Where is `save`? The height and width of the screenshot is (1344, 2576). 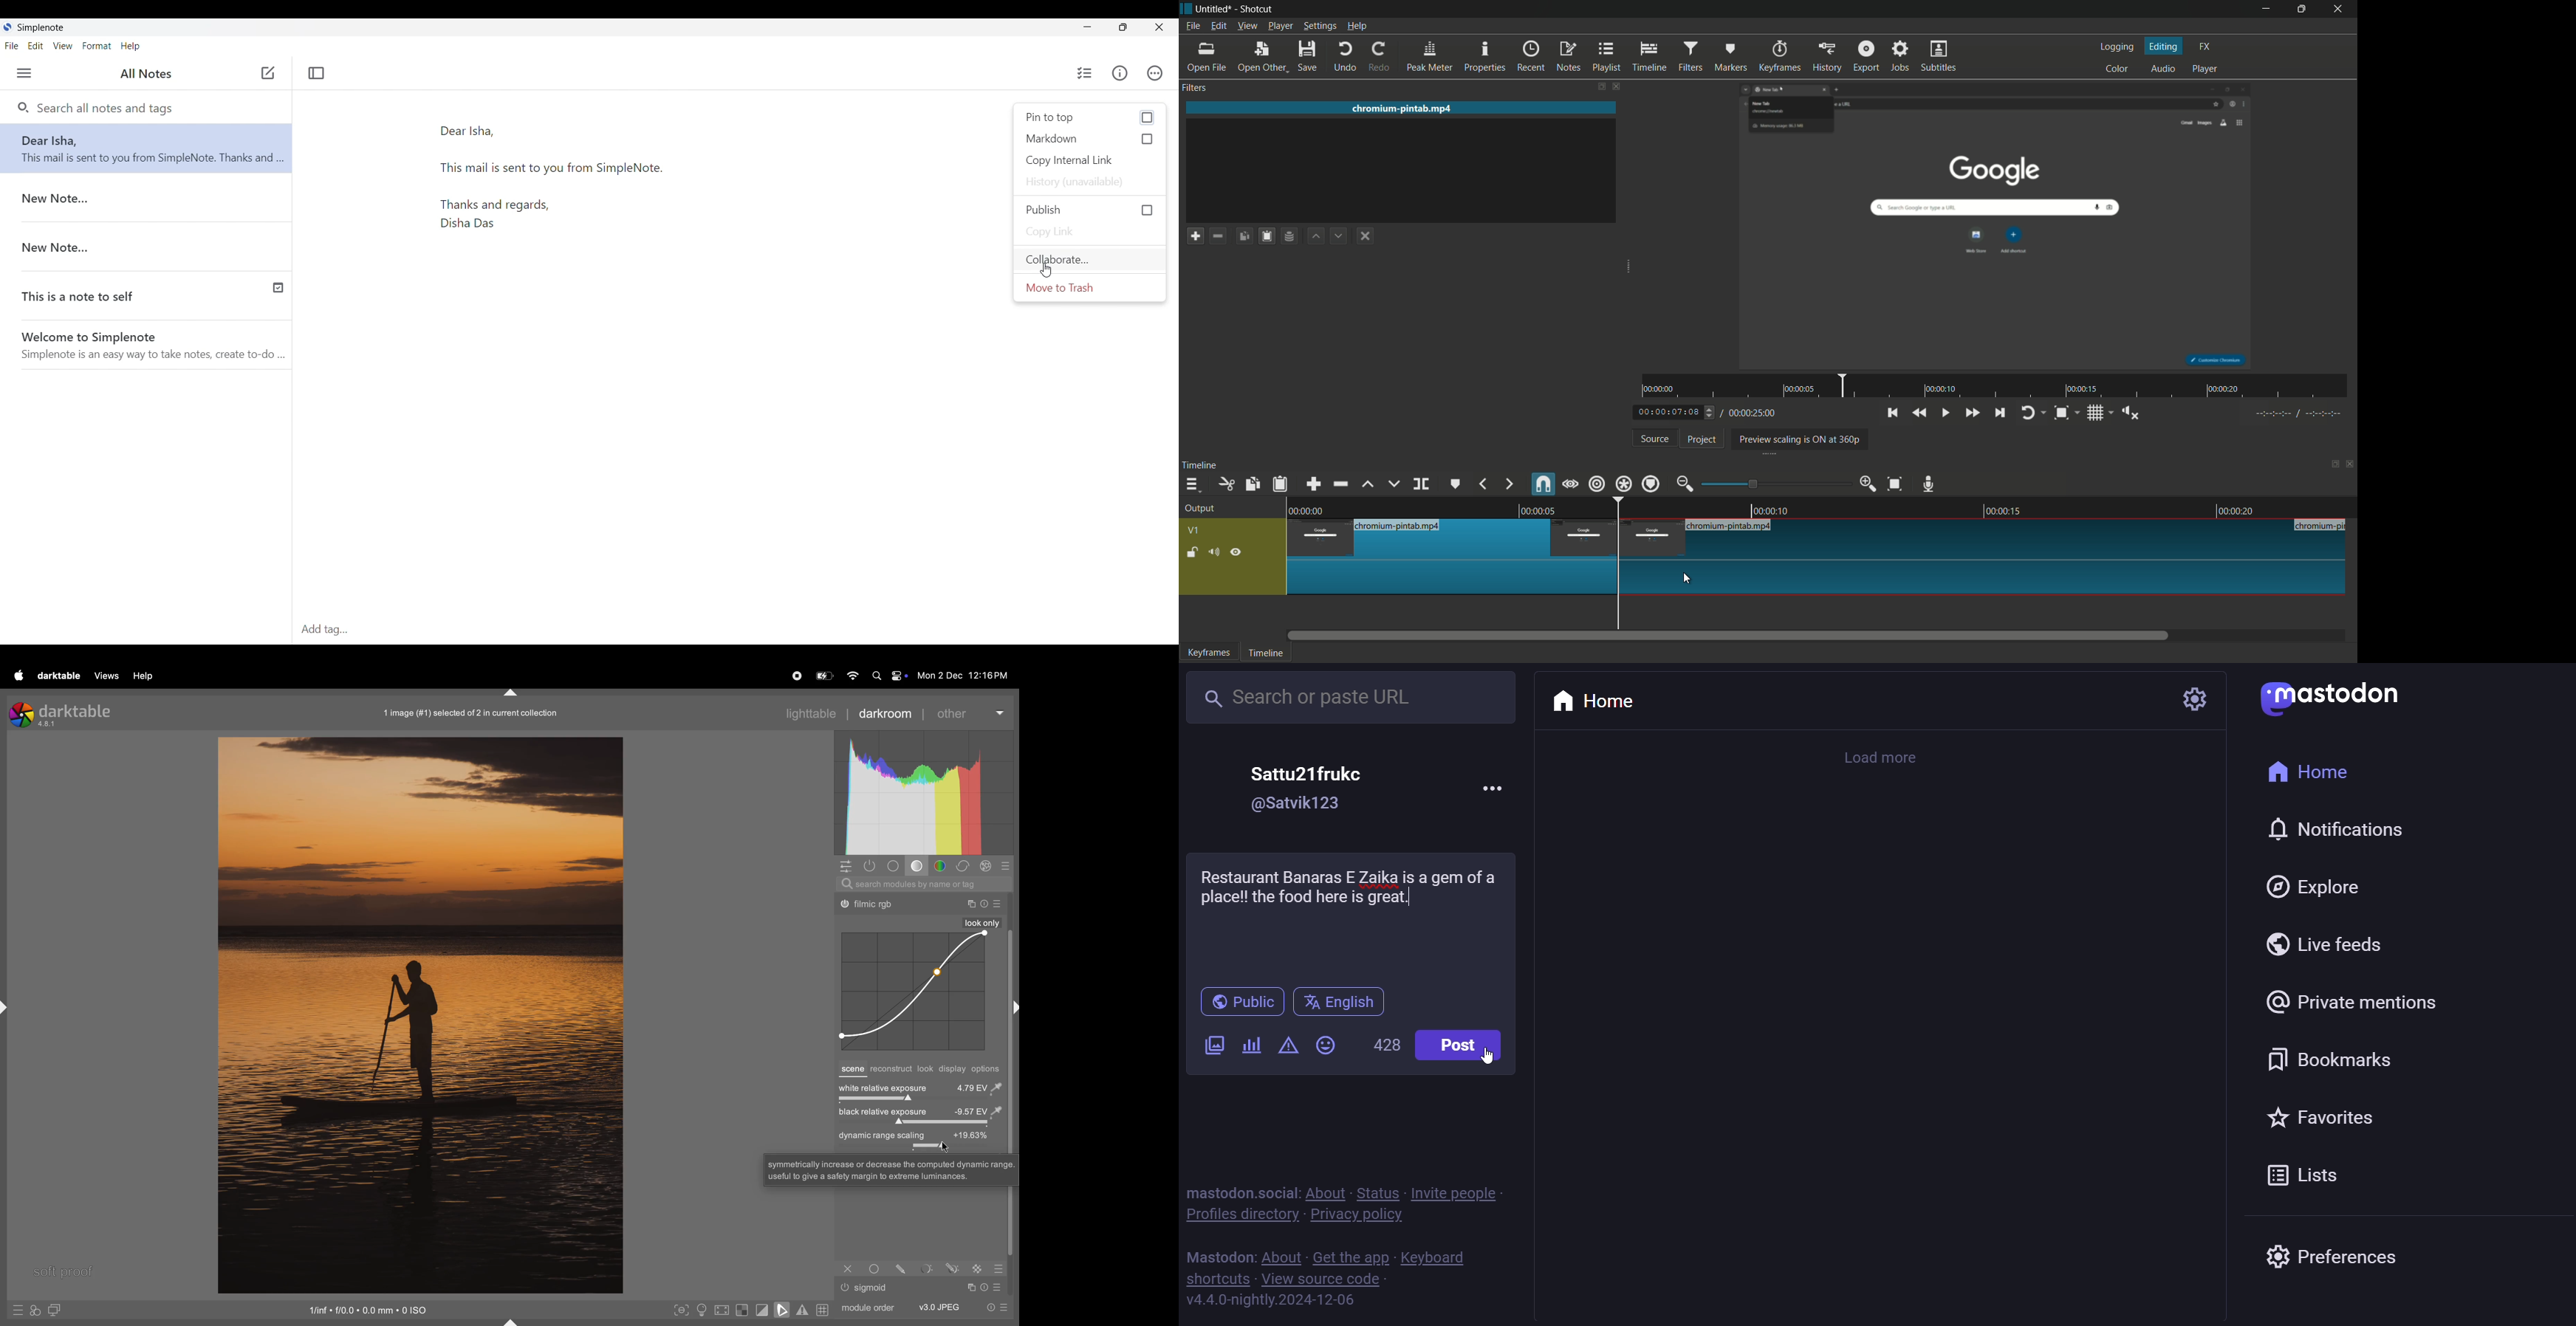 save is located at coordinates (1308, 56).